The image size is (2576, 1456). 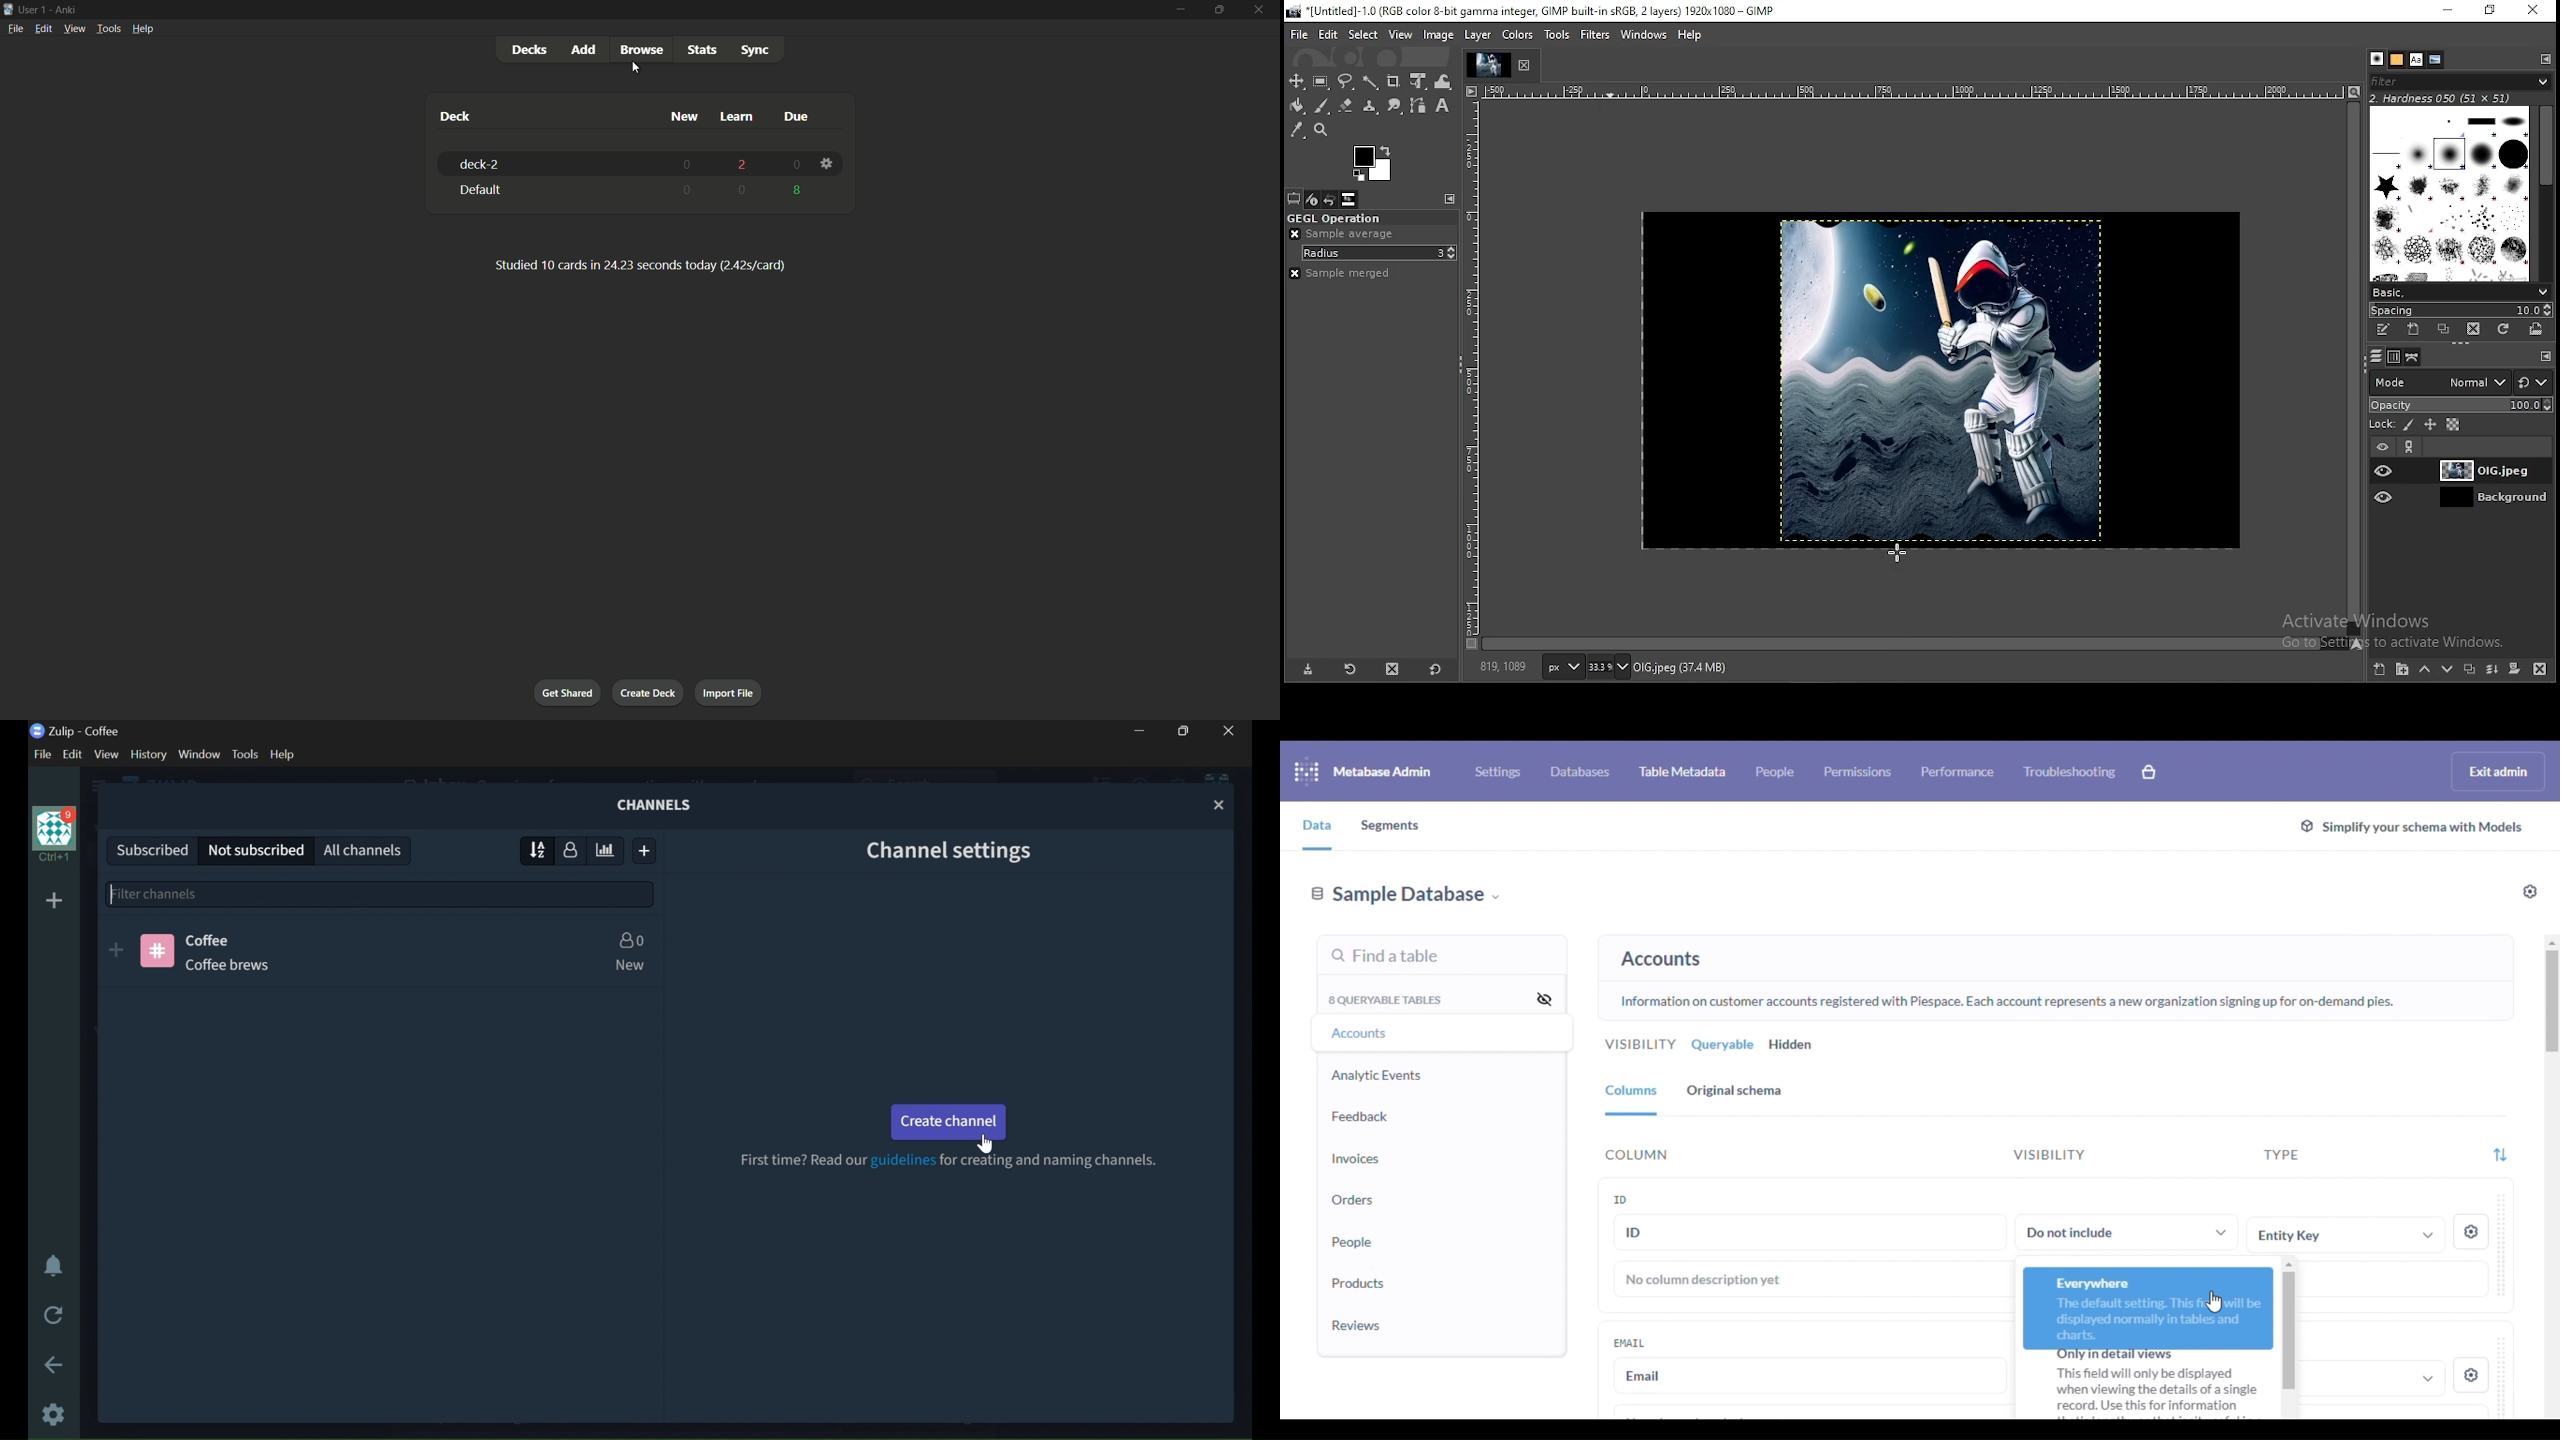 What do you see at coordinates (903, 1160) in the screenshot?
I see `guidelines` at bounding box center [903, 1160].